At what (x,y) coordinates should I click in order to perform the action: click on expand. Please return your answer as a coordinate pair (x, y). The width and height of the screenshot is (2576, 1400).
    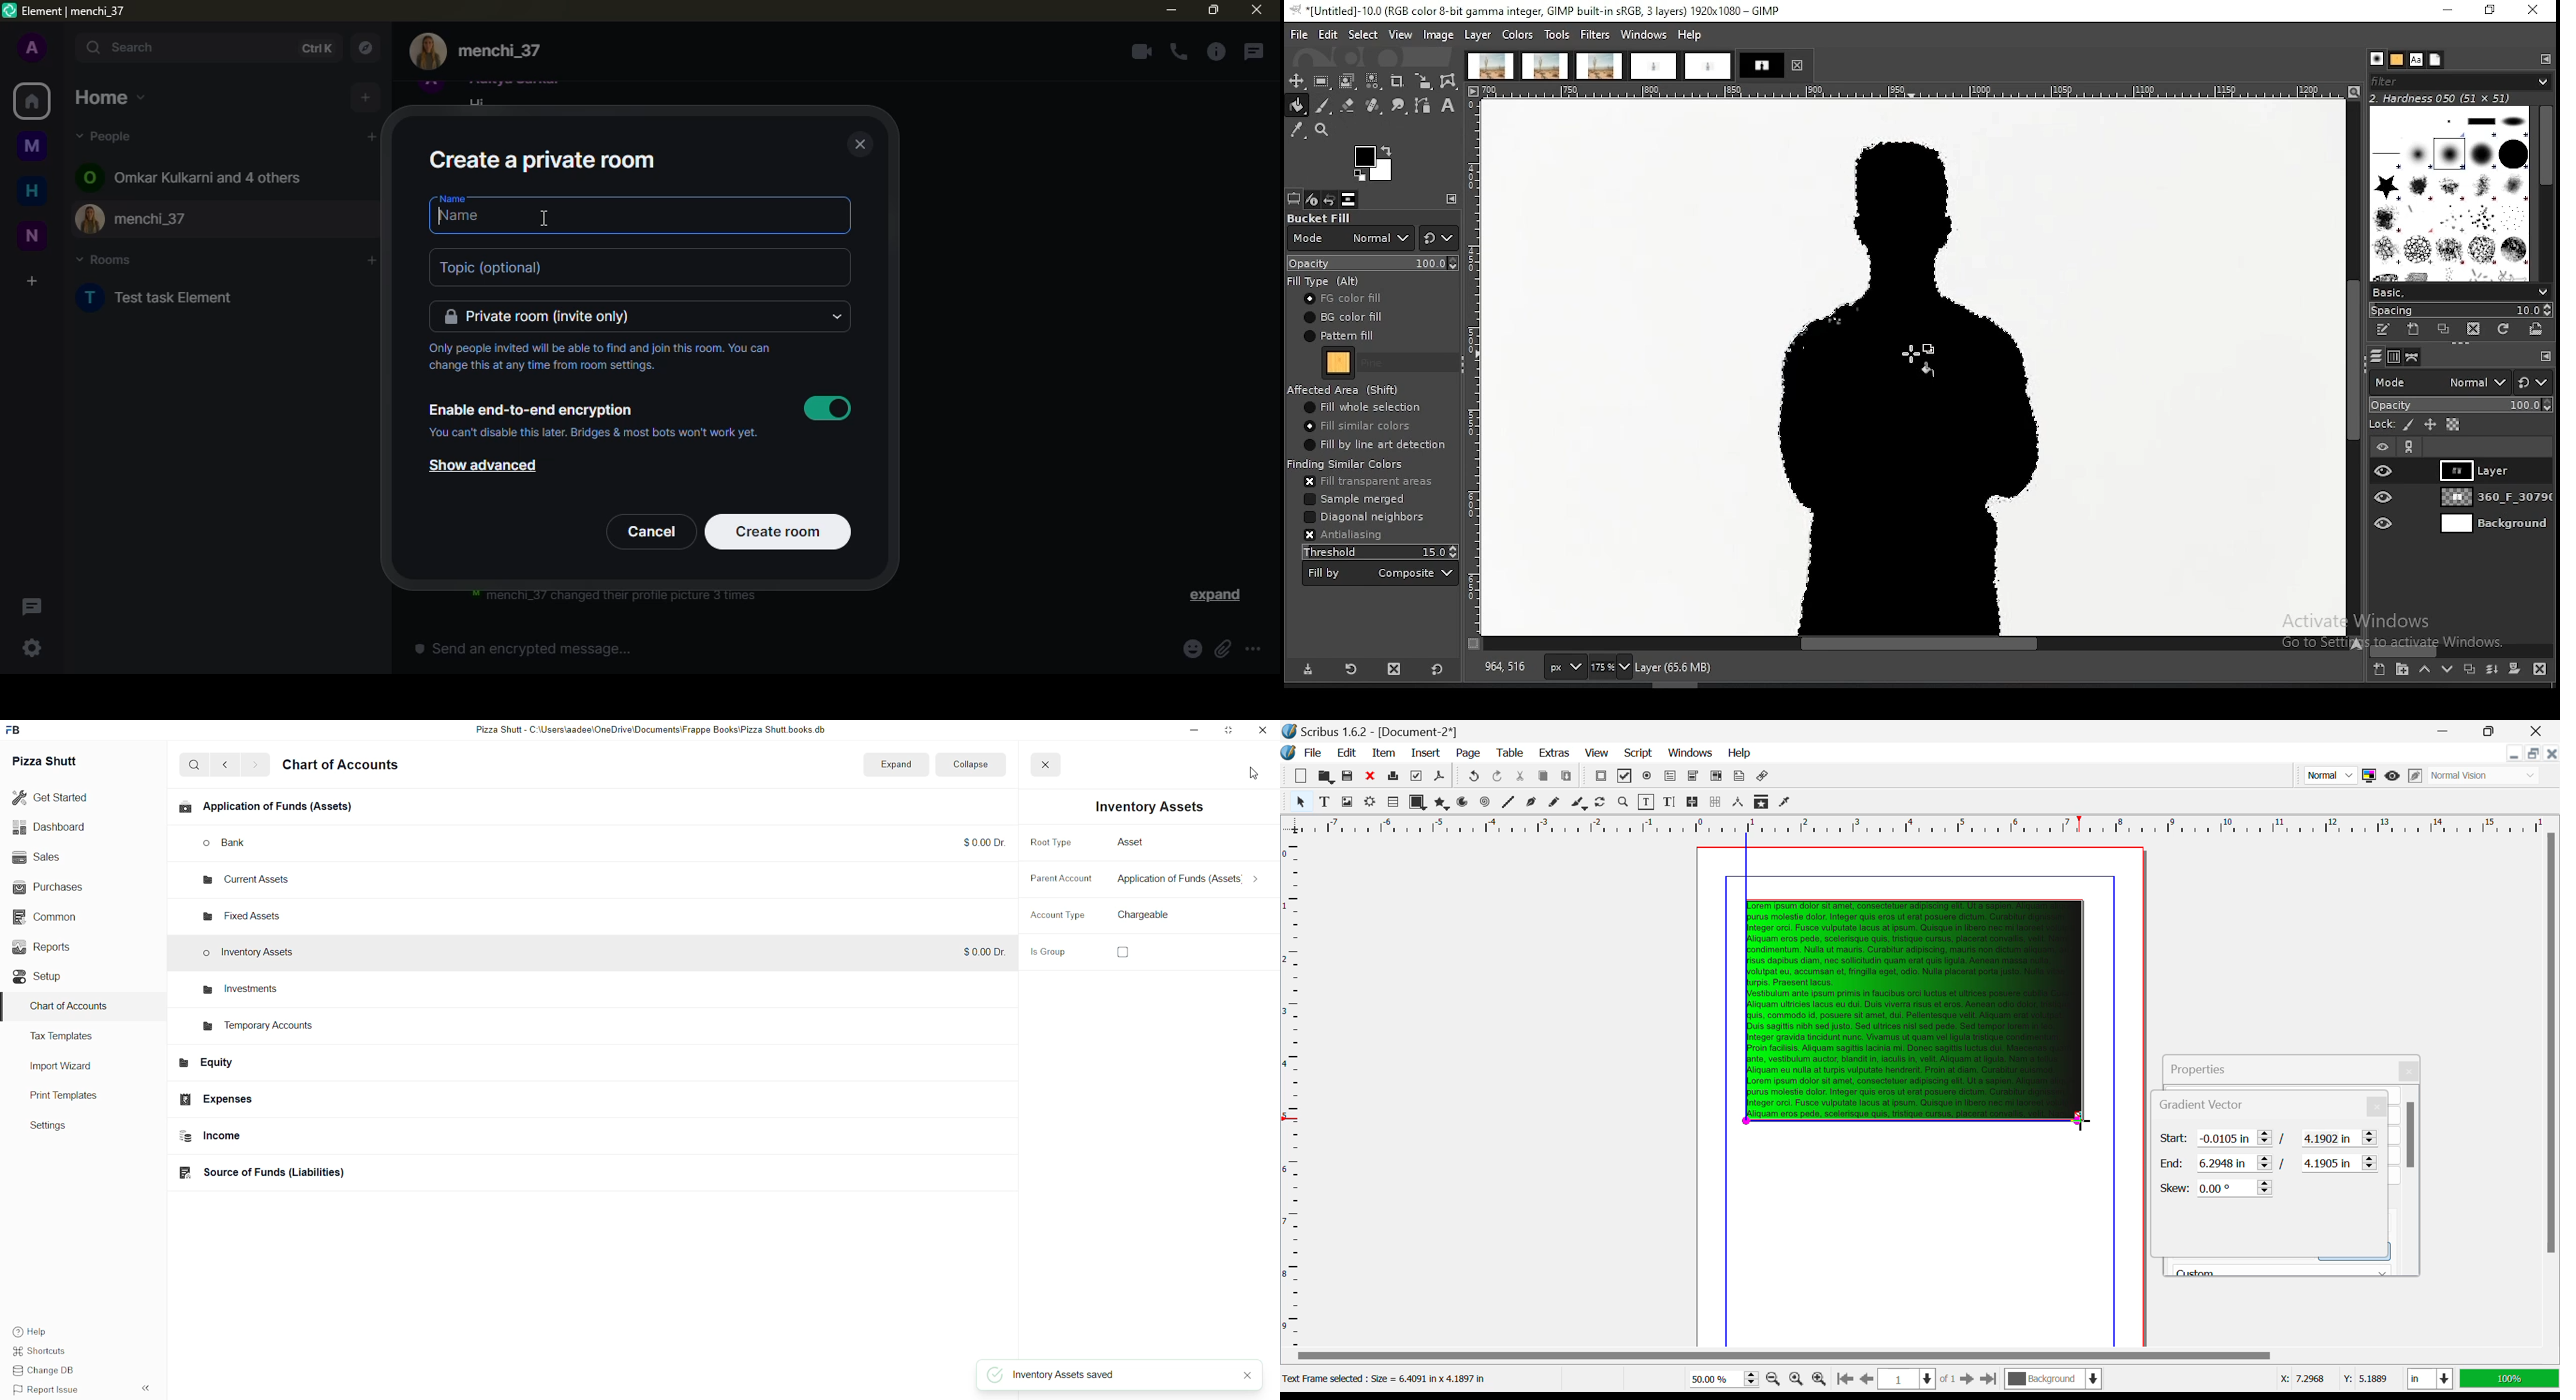
    Looking at the image, I should click on (1213, 596).